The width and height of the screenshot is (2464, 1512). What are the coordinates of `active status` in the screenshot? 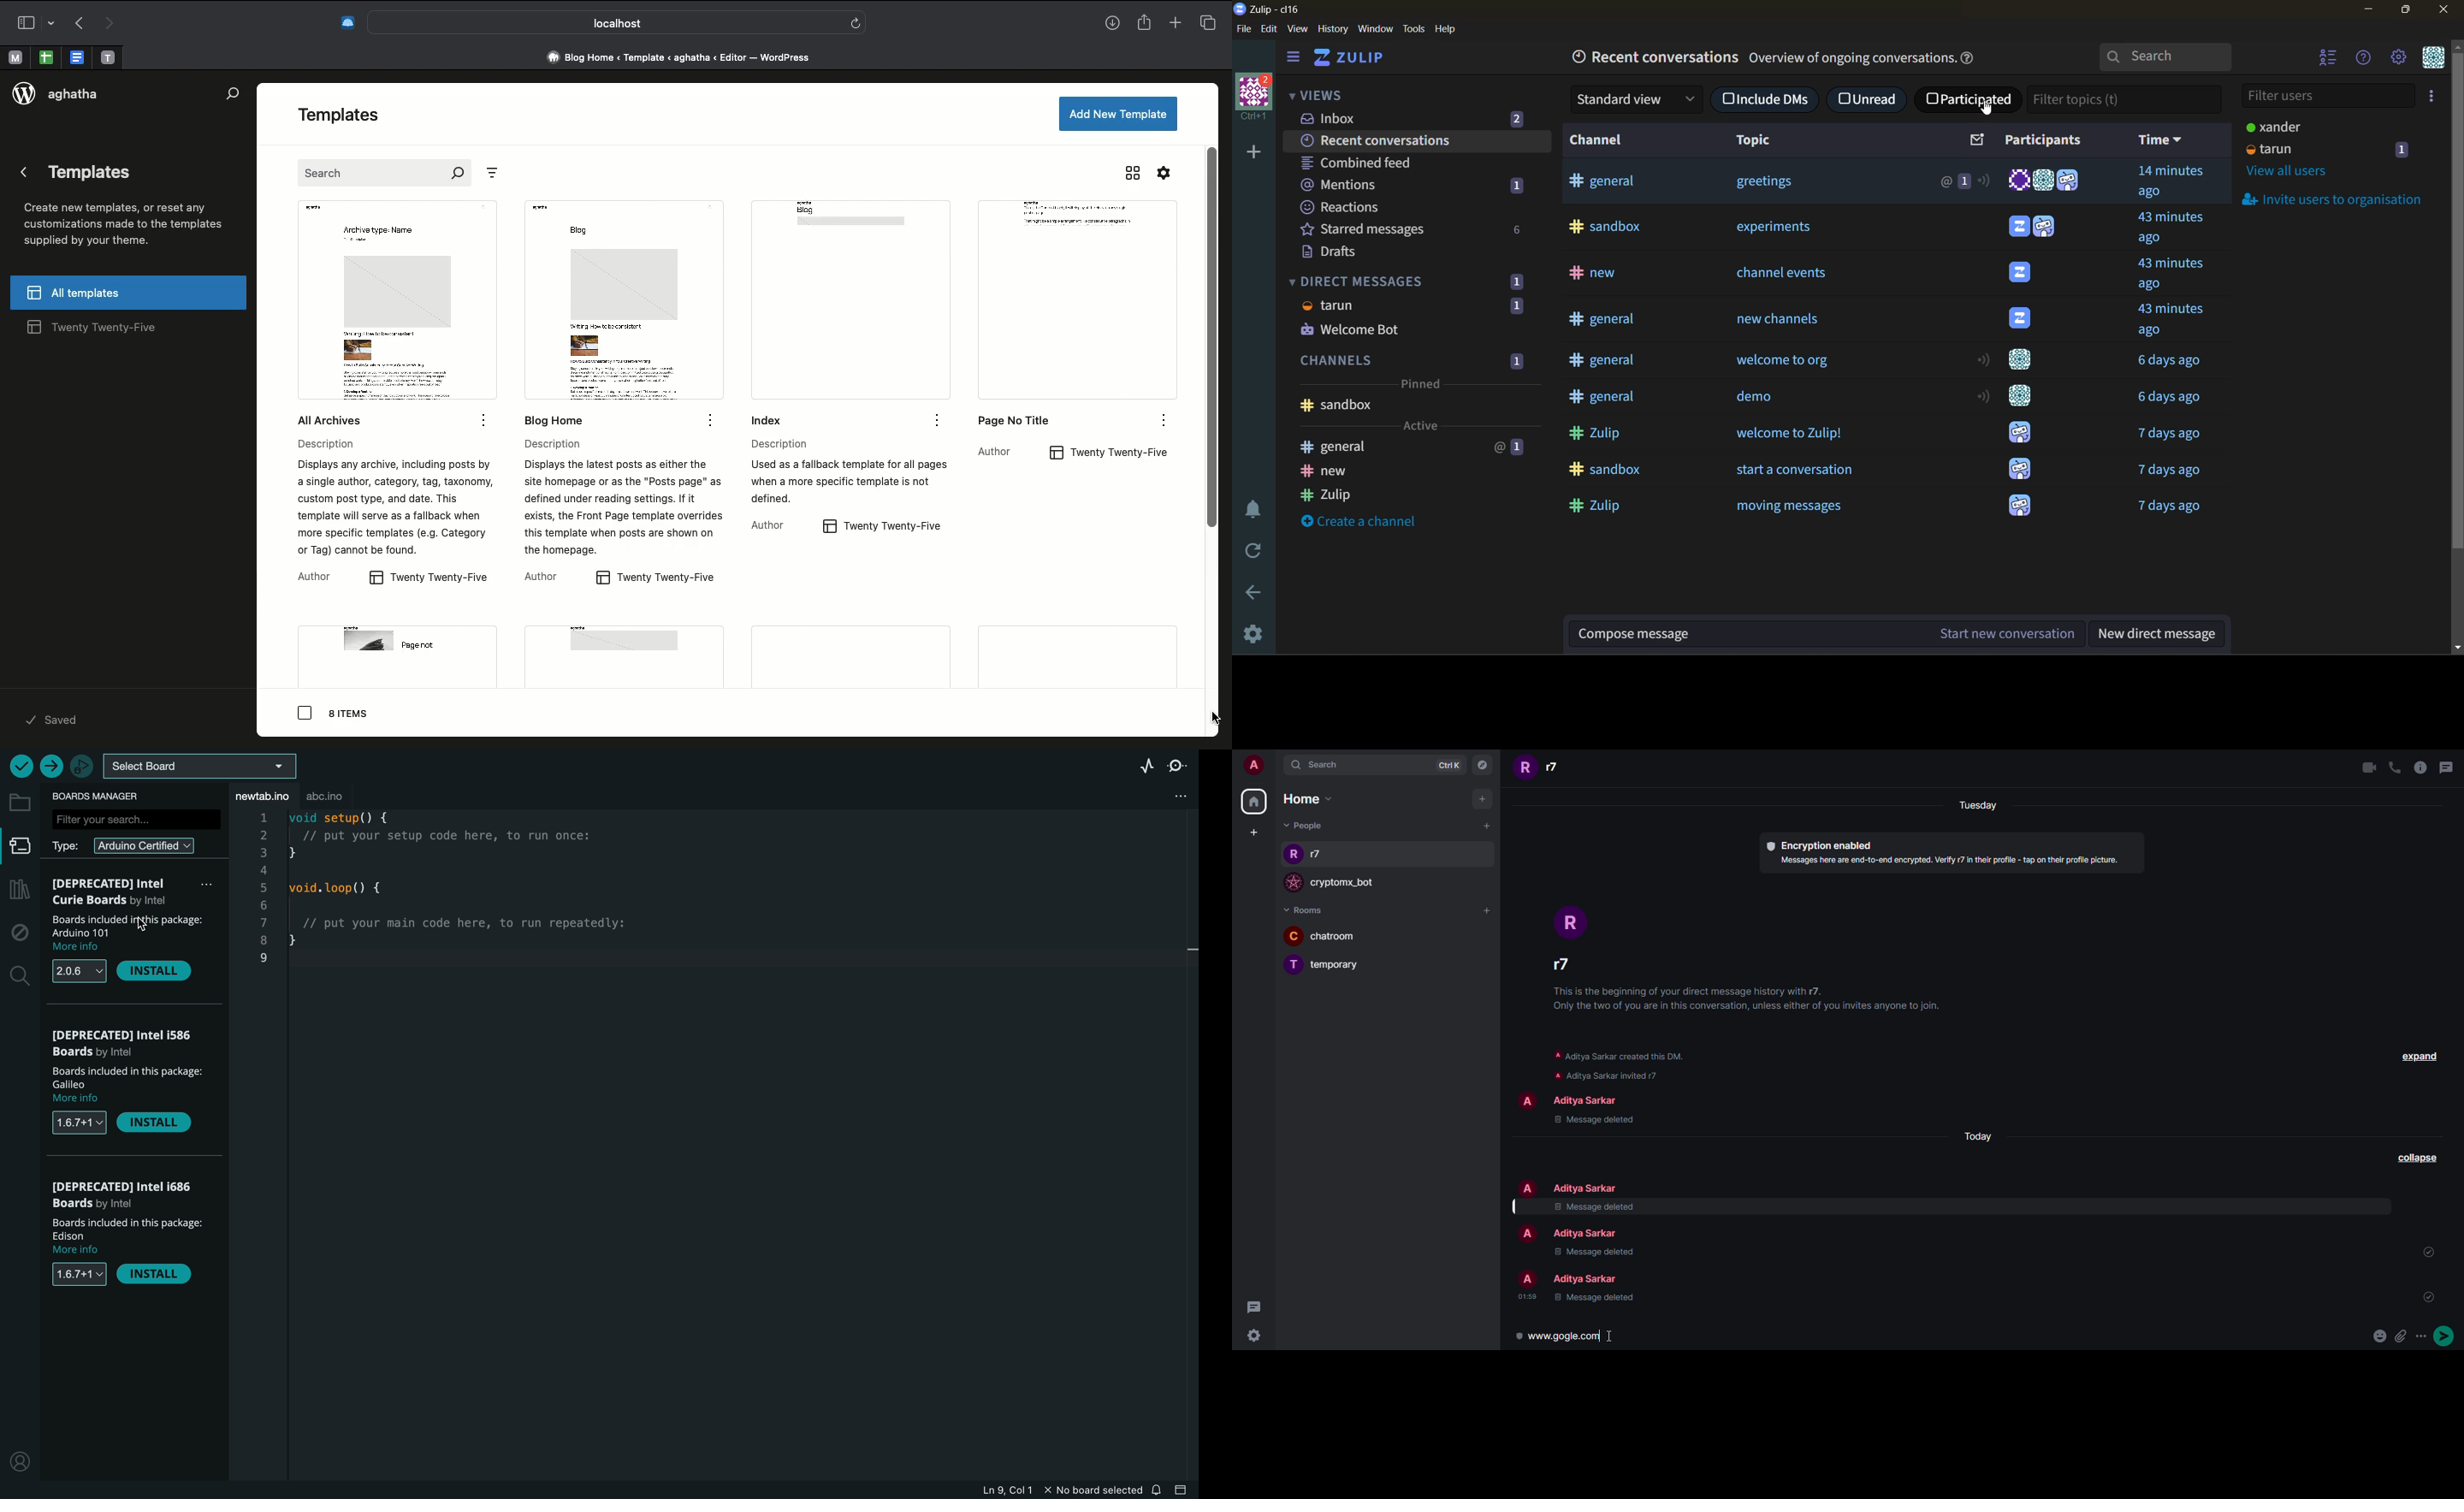 It's located at (1983, 180).